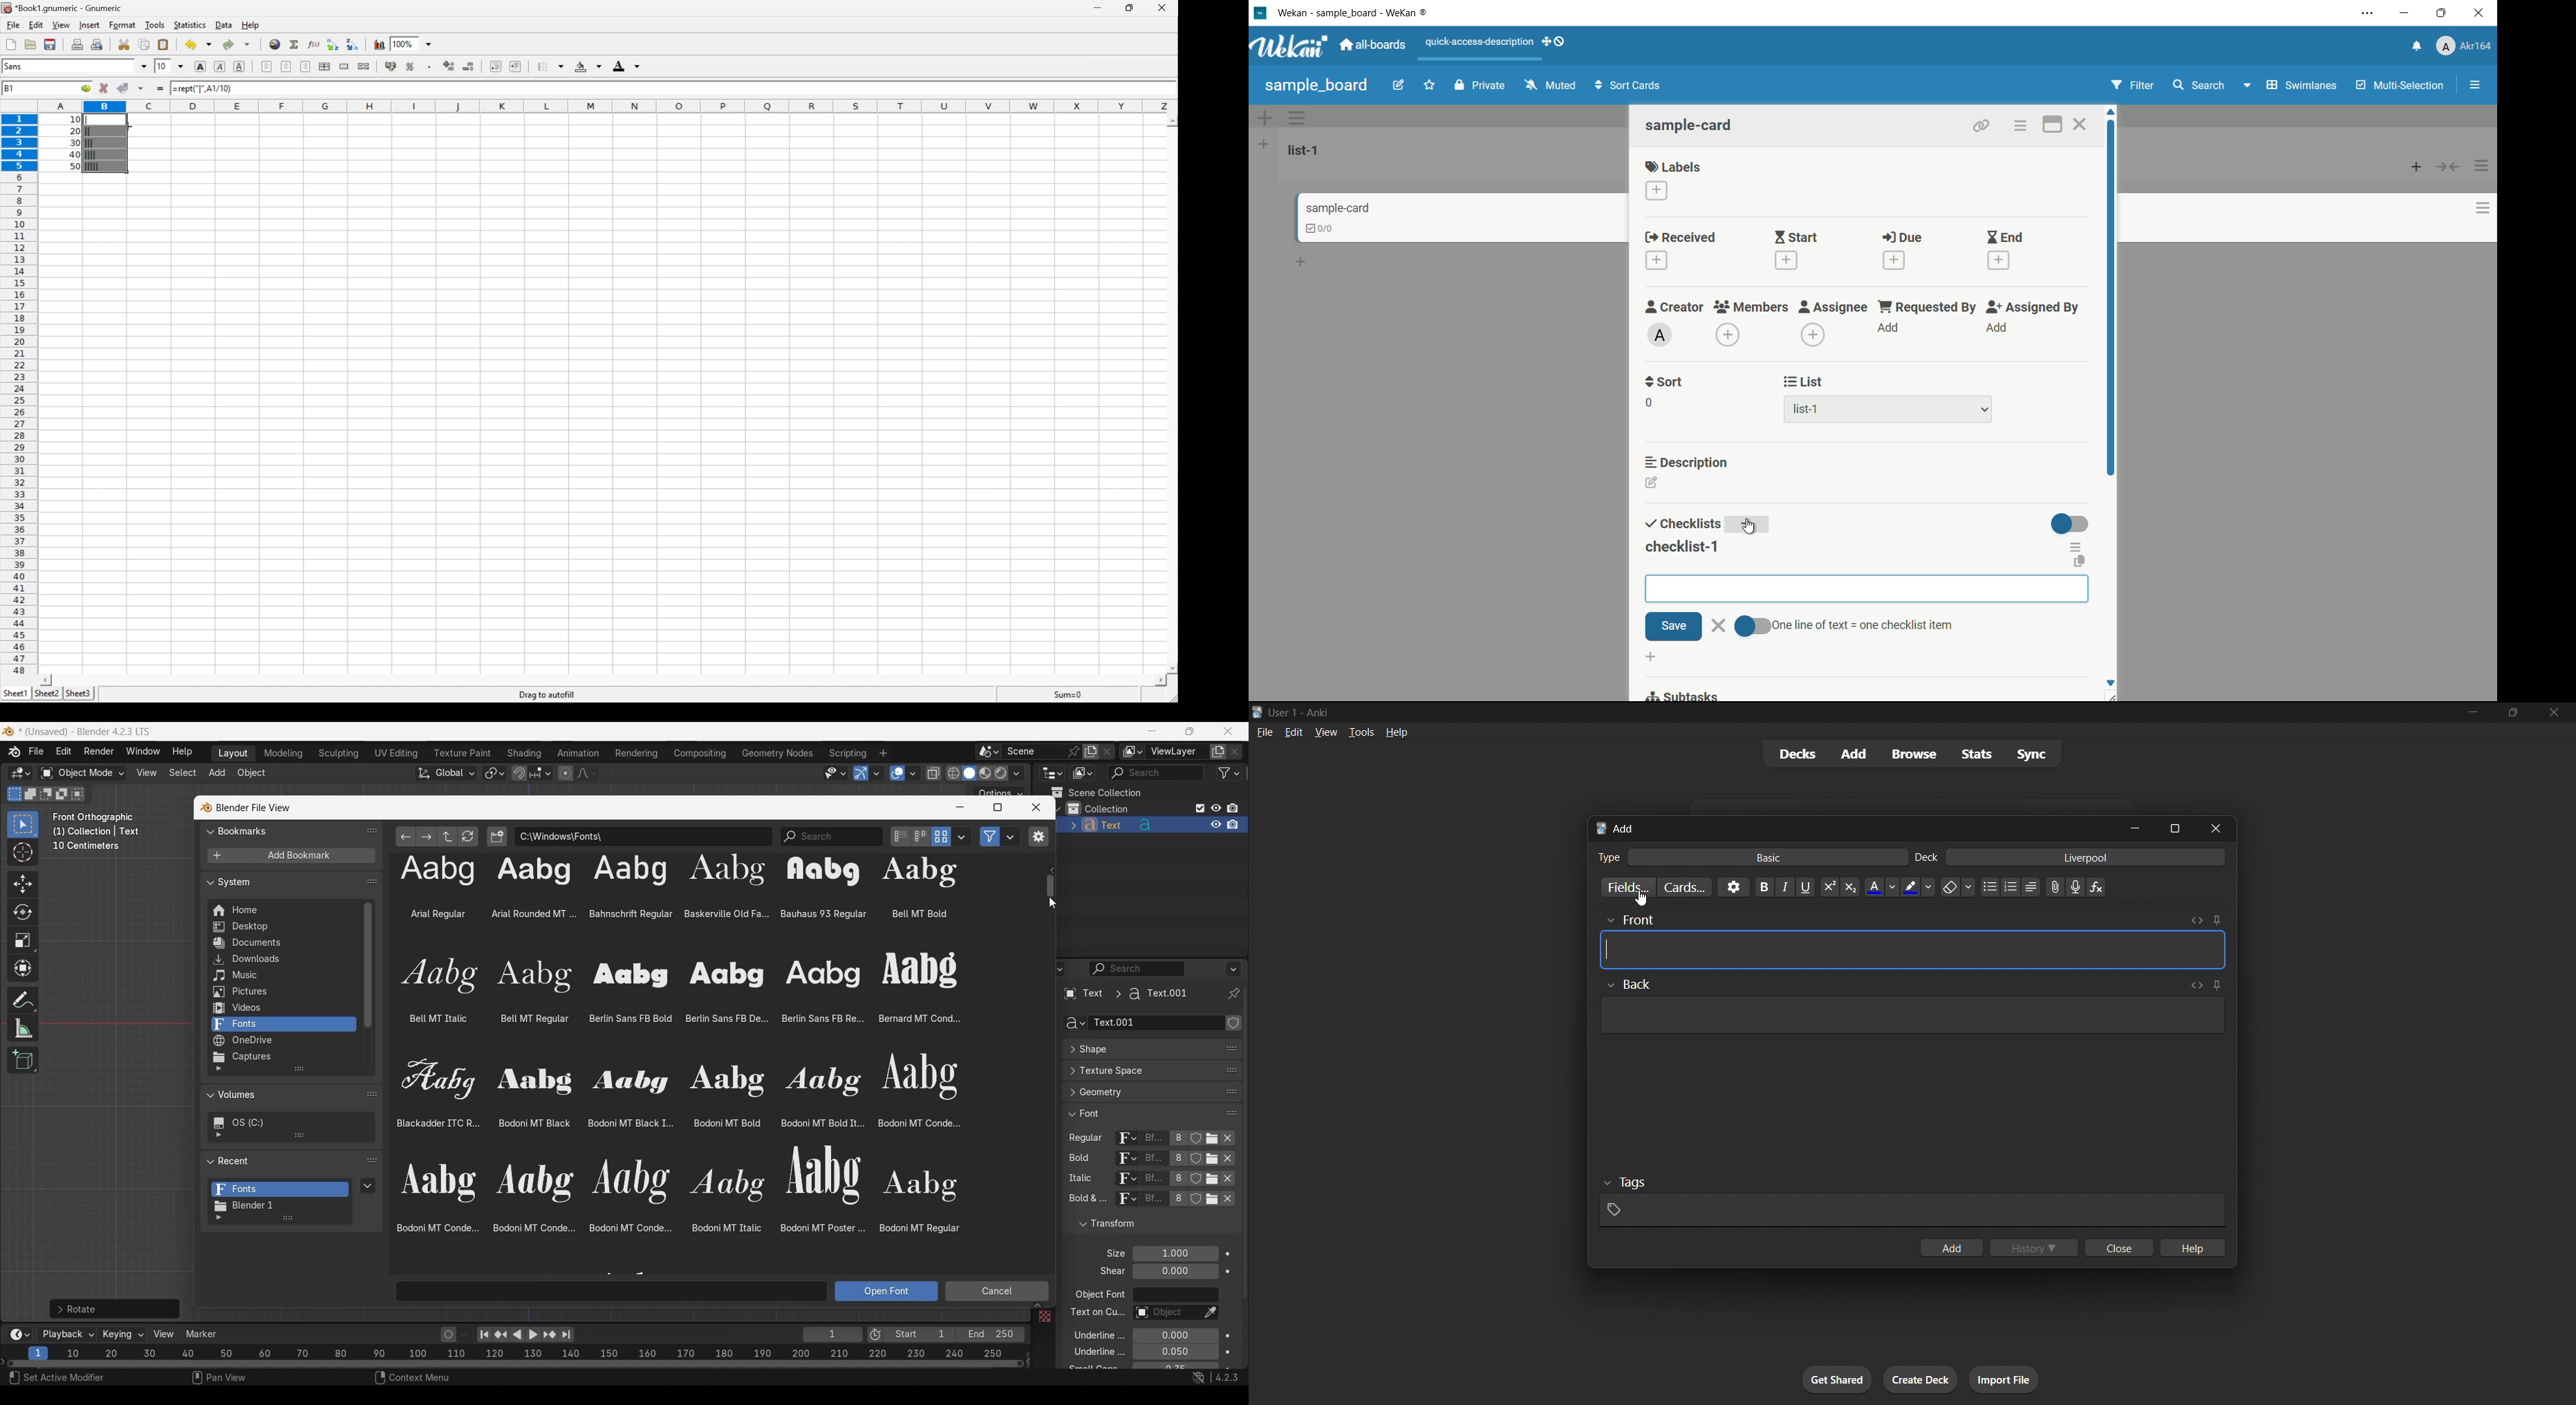  Describe the element at coordinates (2135, 828) in the screenshot. I see `minimize` at that location.